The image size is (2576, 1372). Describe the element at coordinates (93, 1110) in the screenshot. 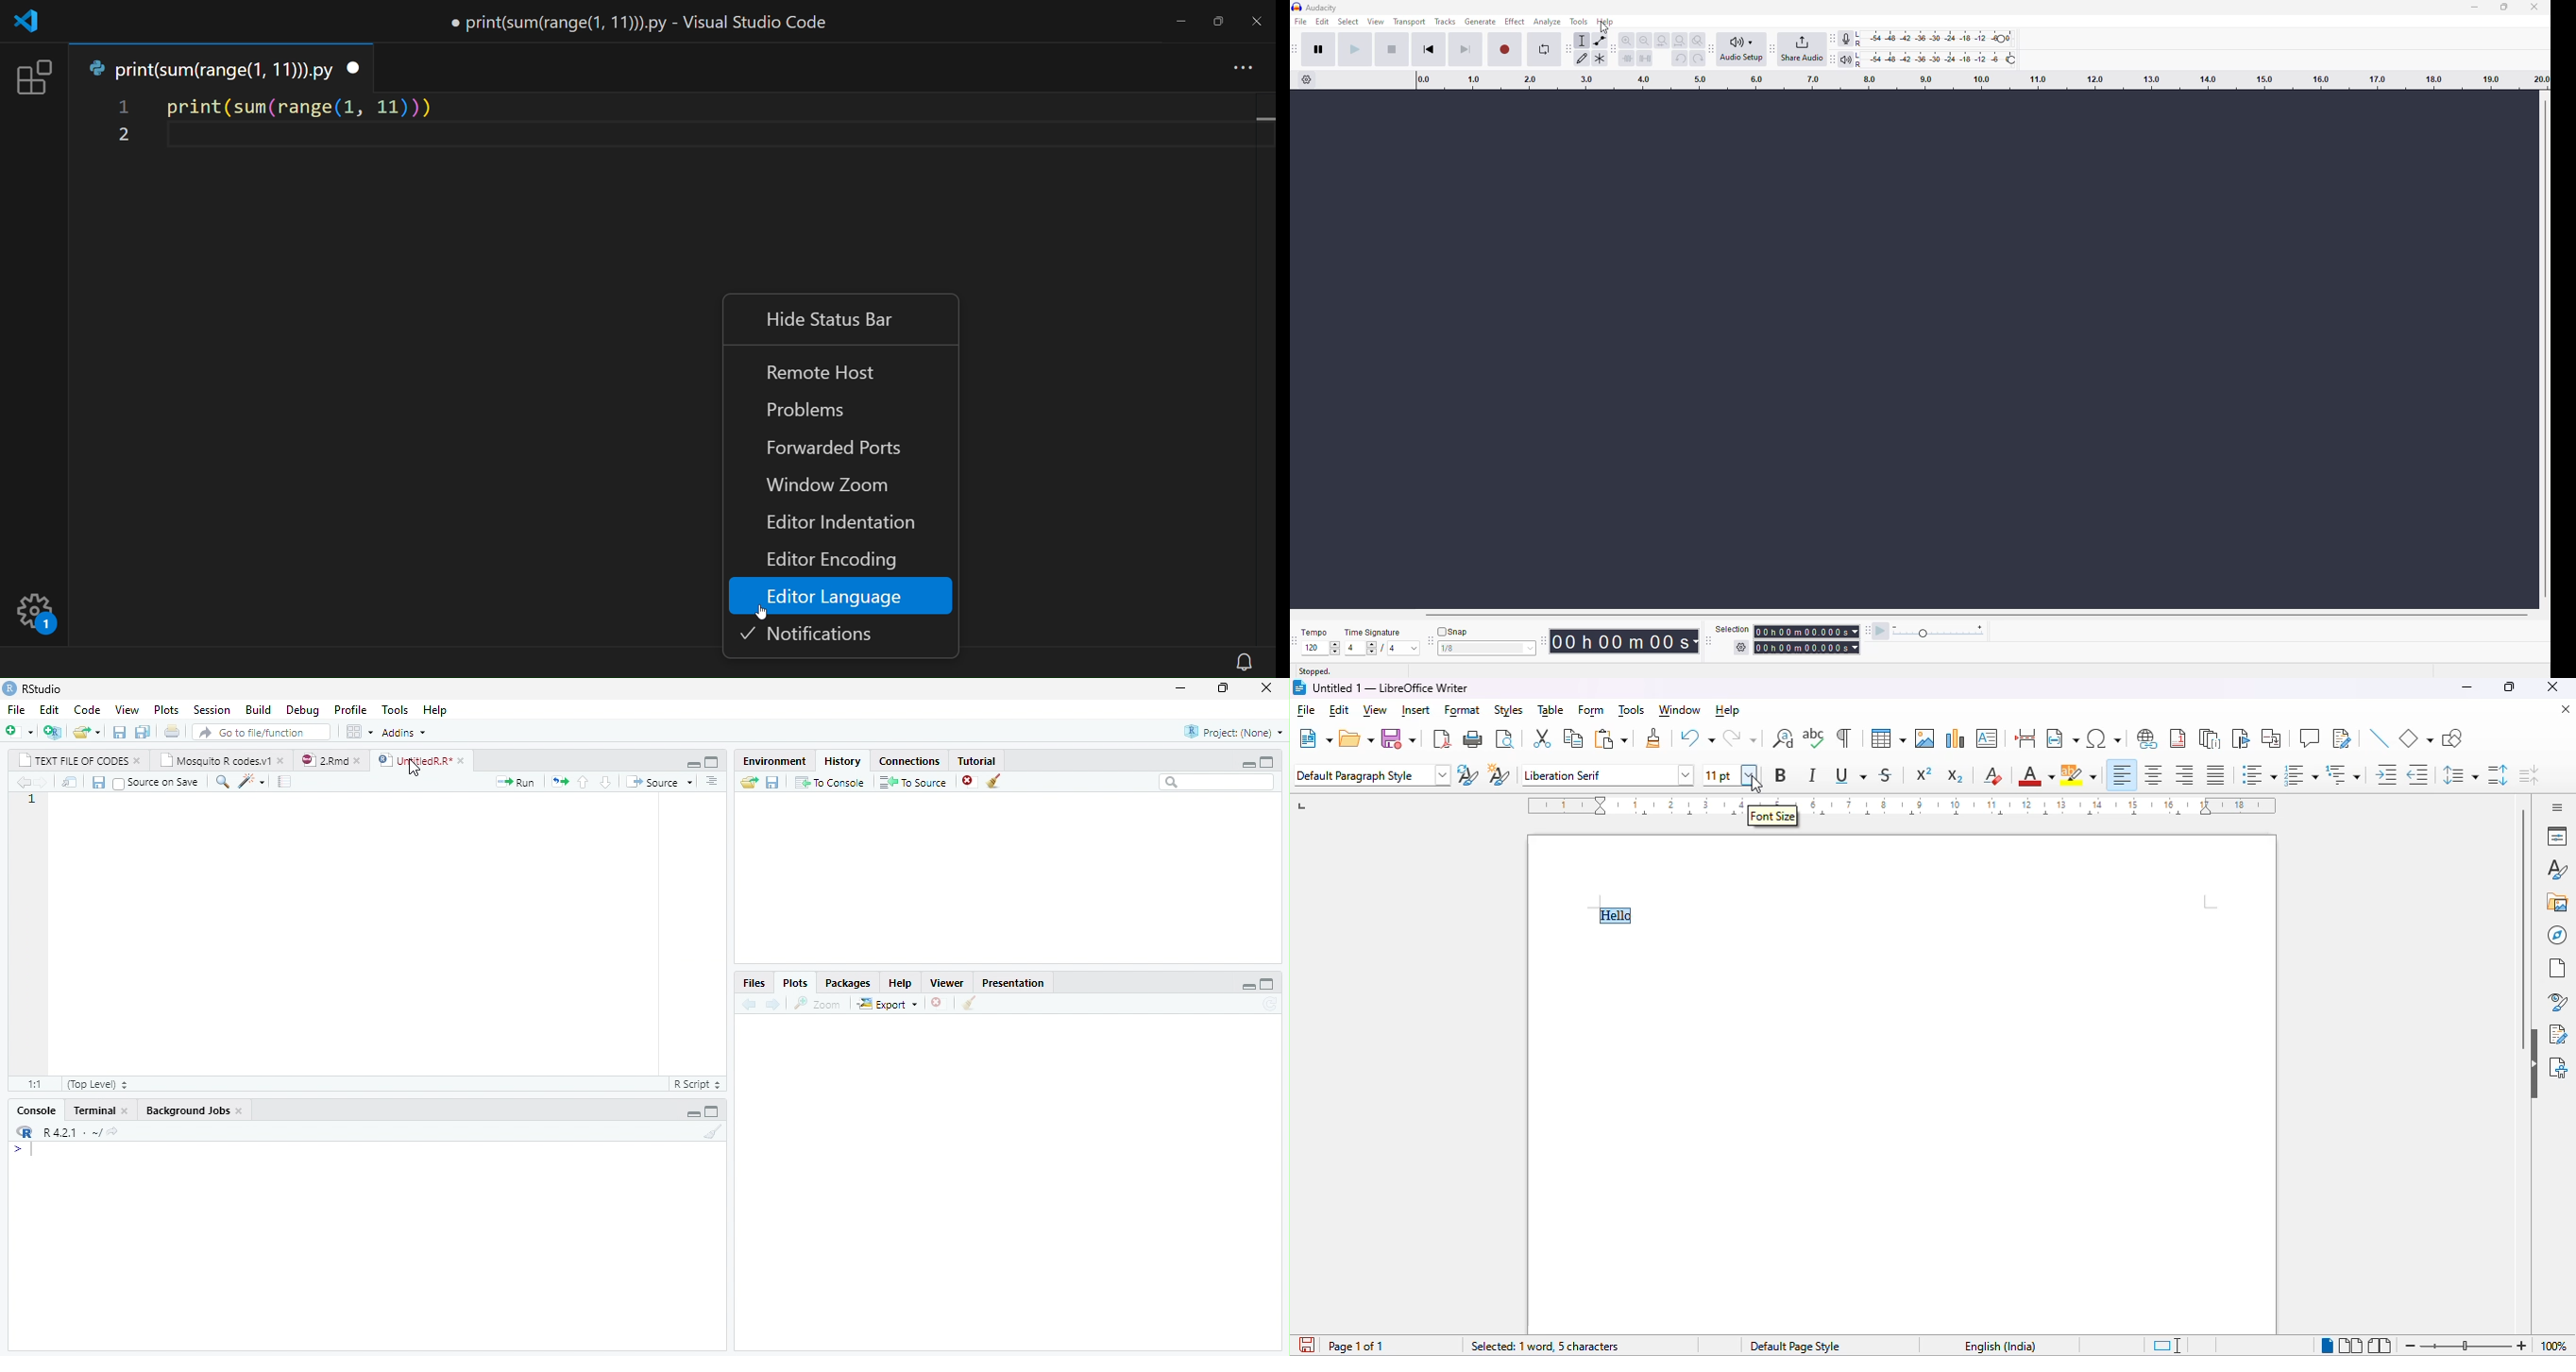

I see `terminal` at that location.